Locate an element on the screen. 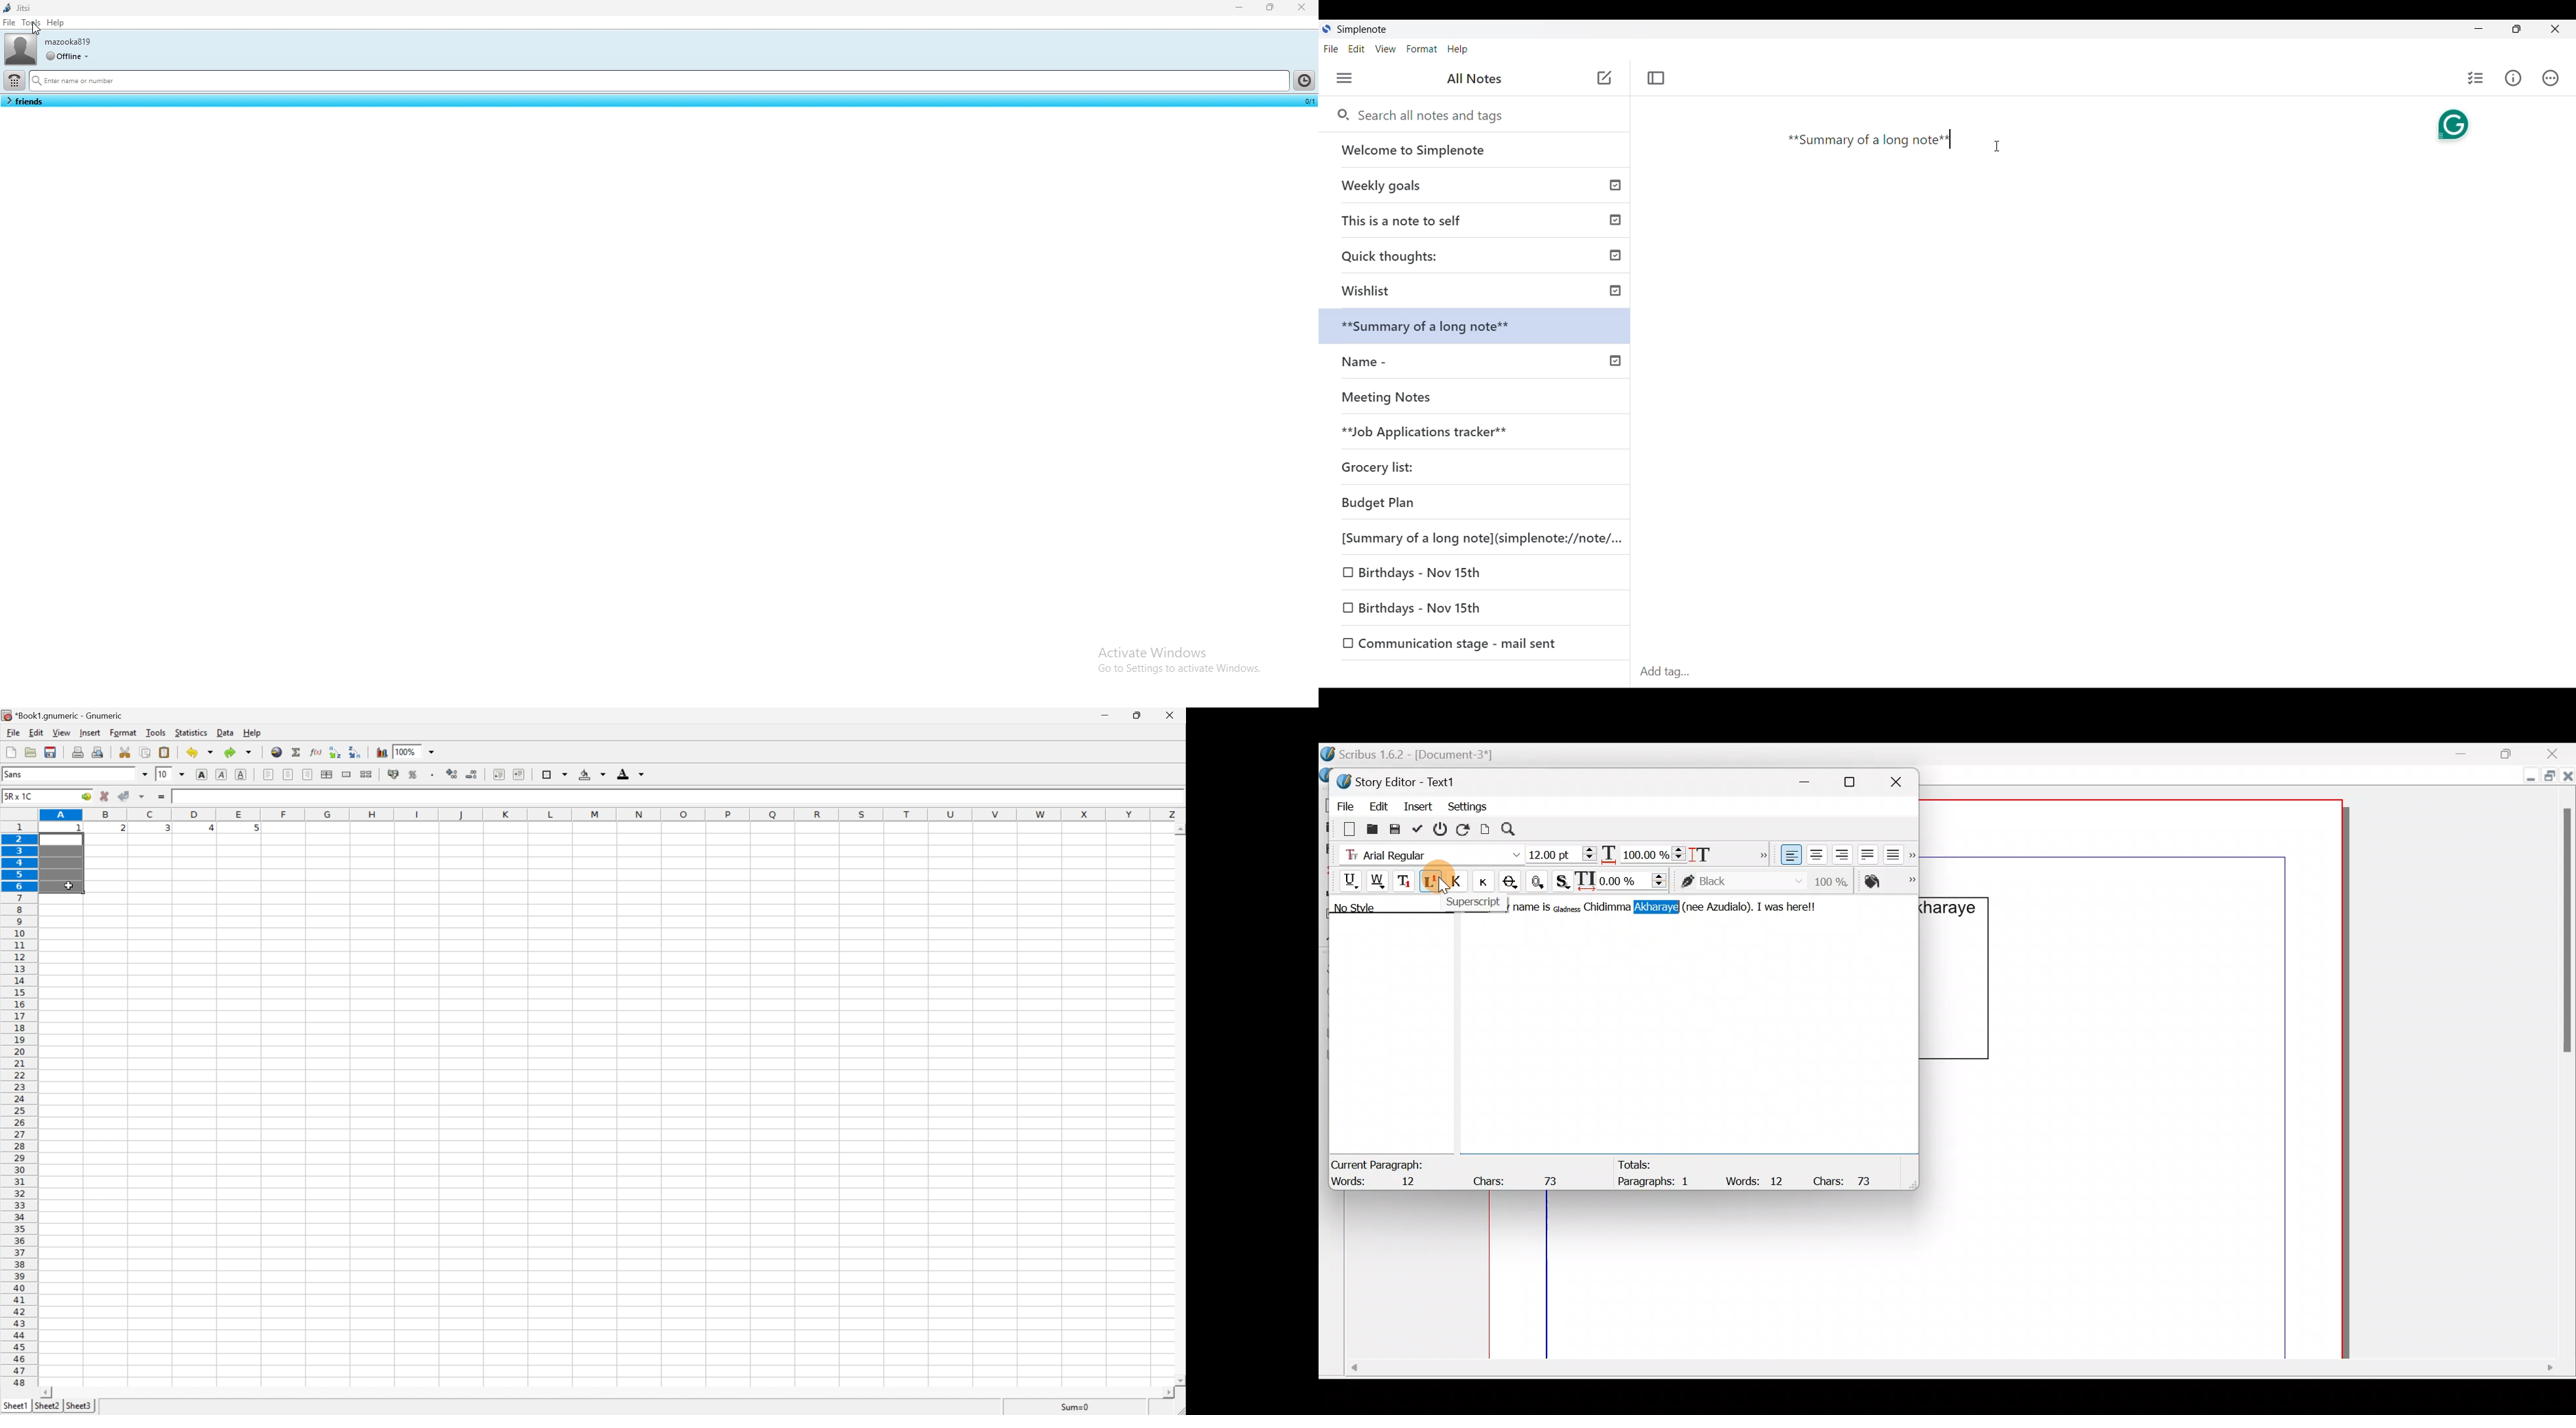 Image resolution: width=2576 pixels, height=1428 pixels. Insert  is located at coordinates (1419, 805).